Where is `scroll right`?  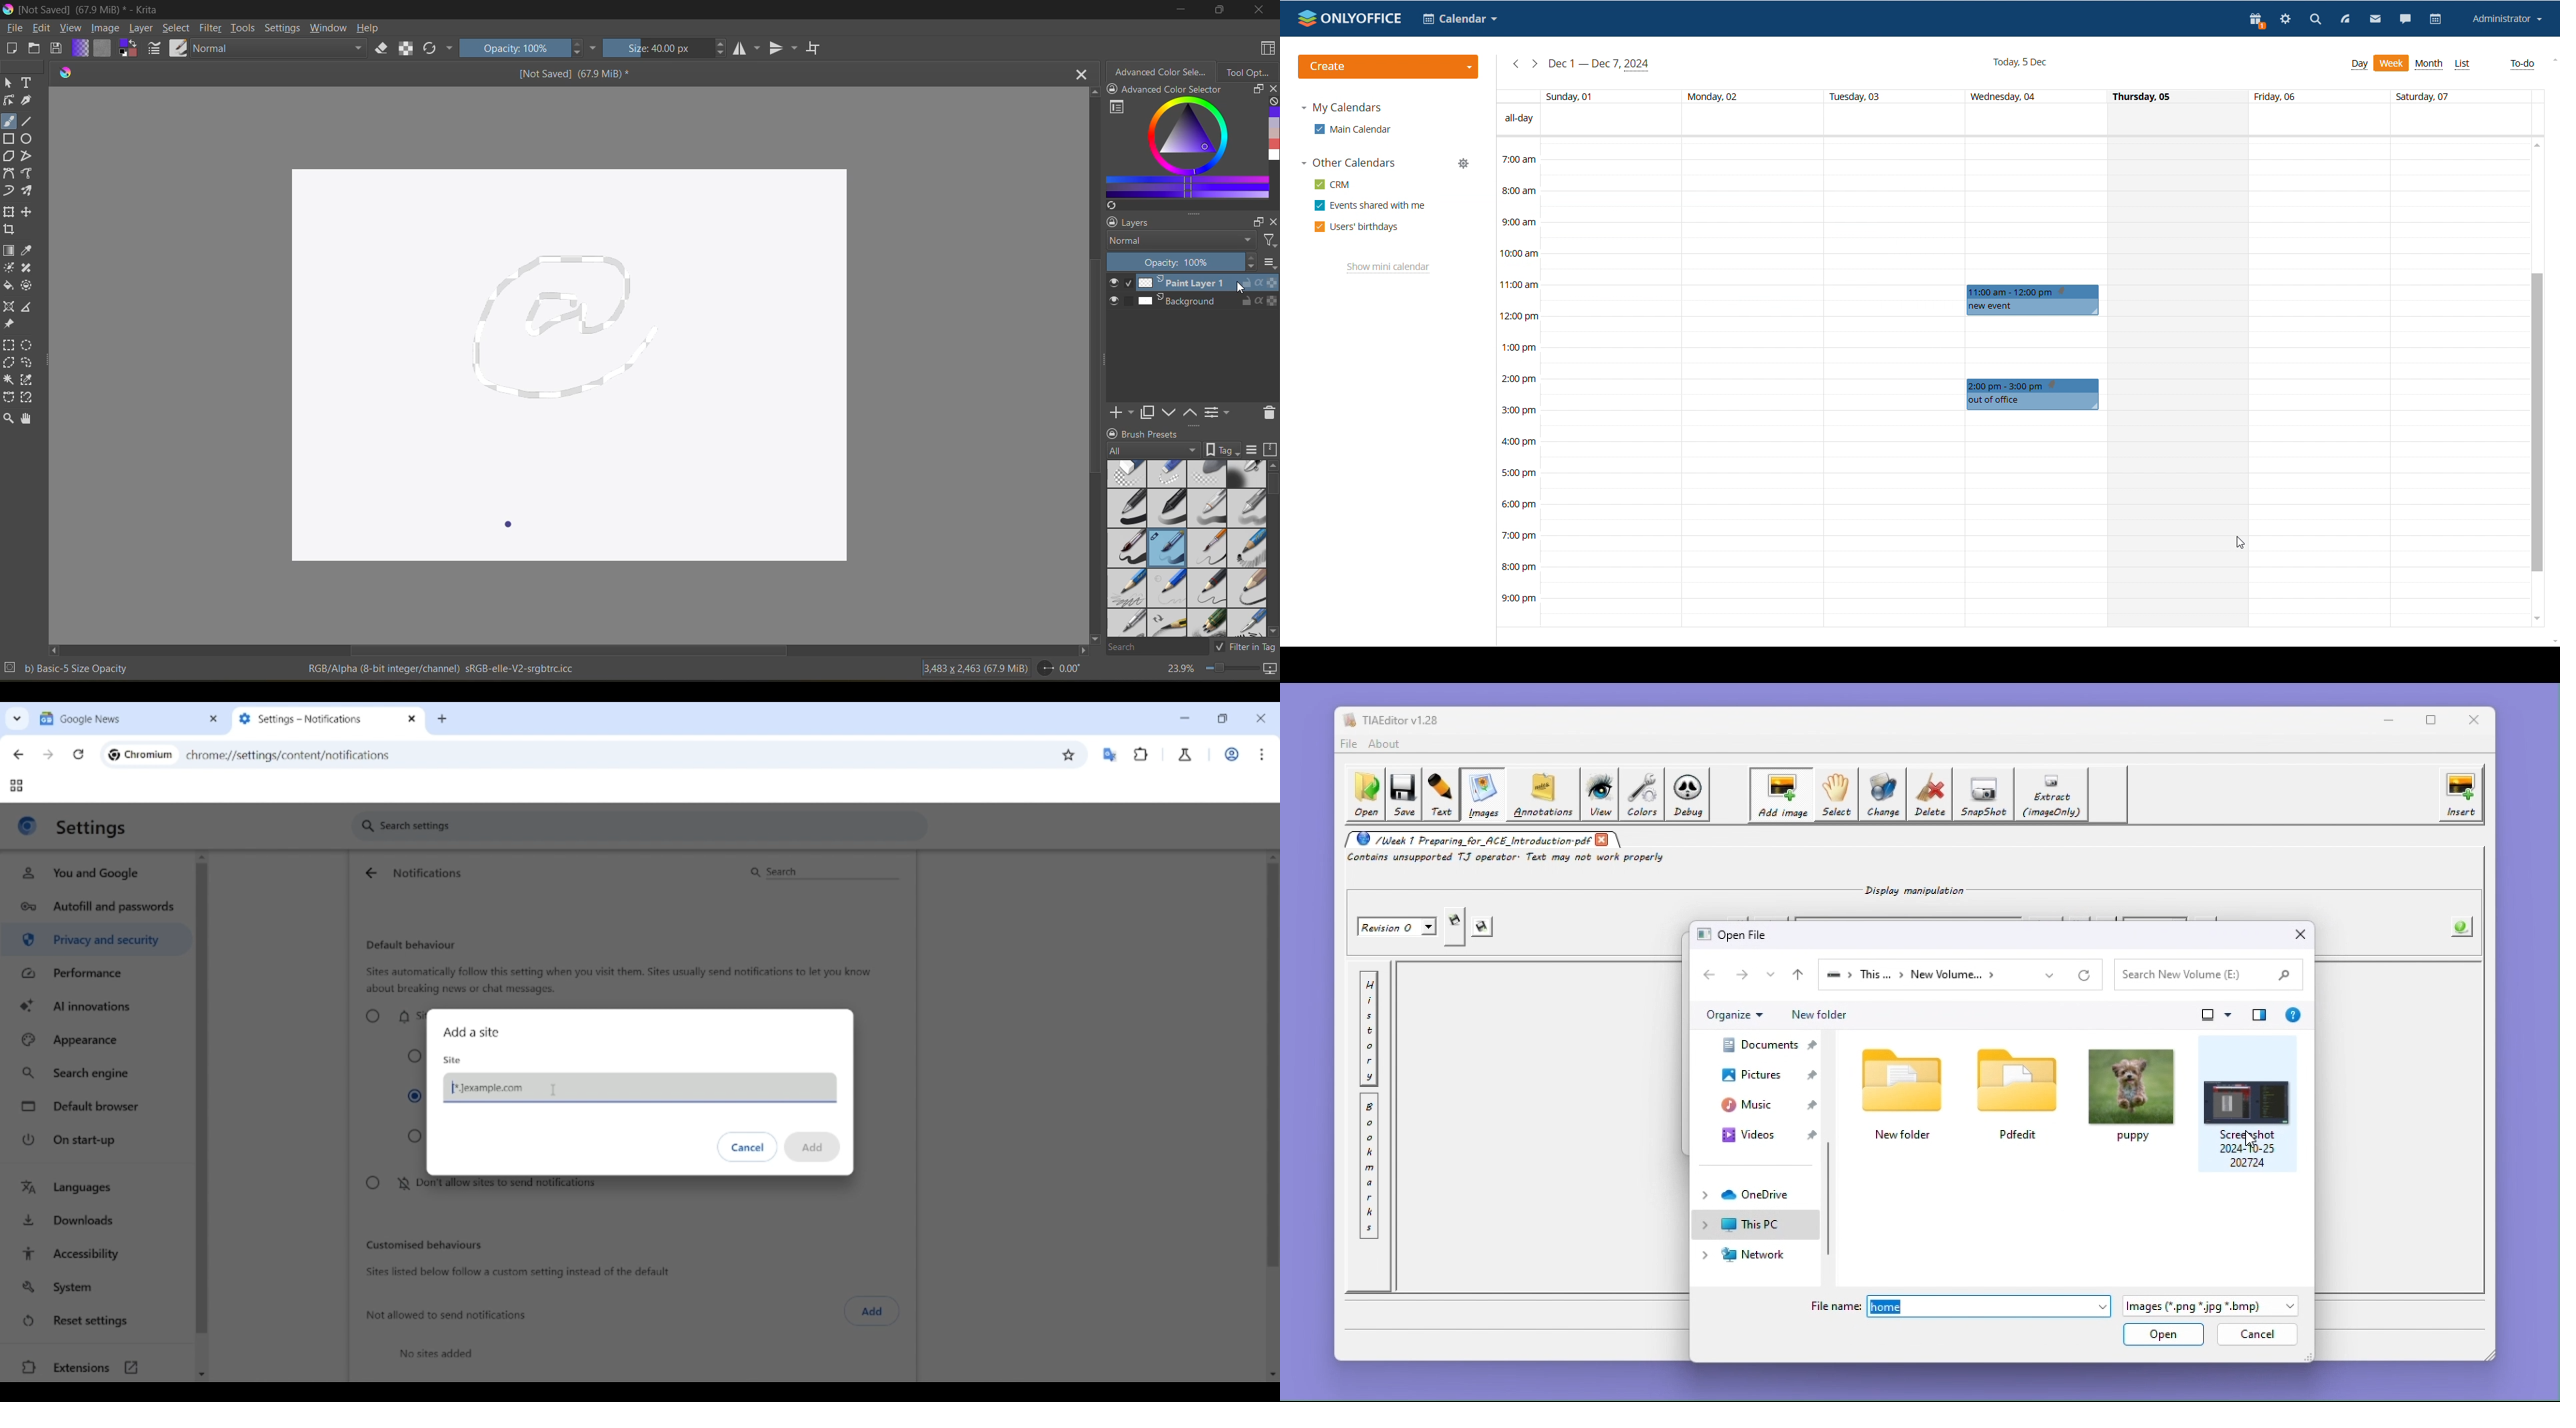 scroll right is located at coordinates (56, 651).